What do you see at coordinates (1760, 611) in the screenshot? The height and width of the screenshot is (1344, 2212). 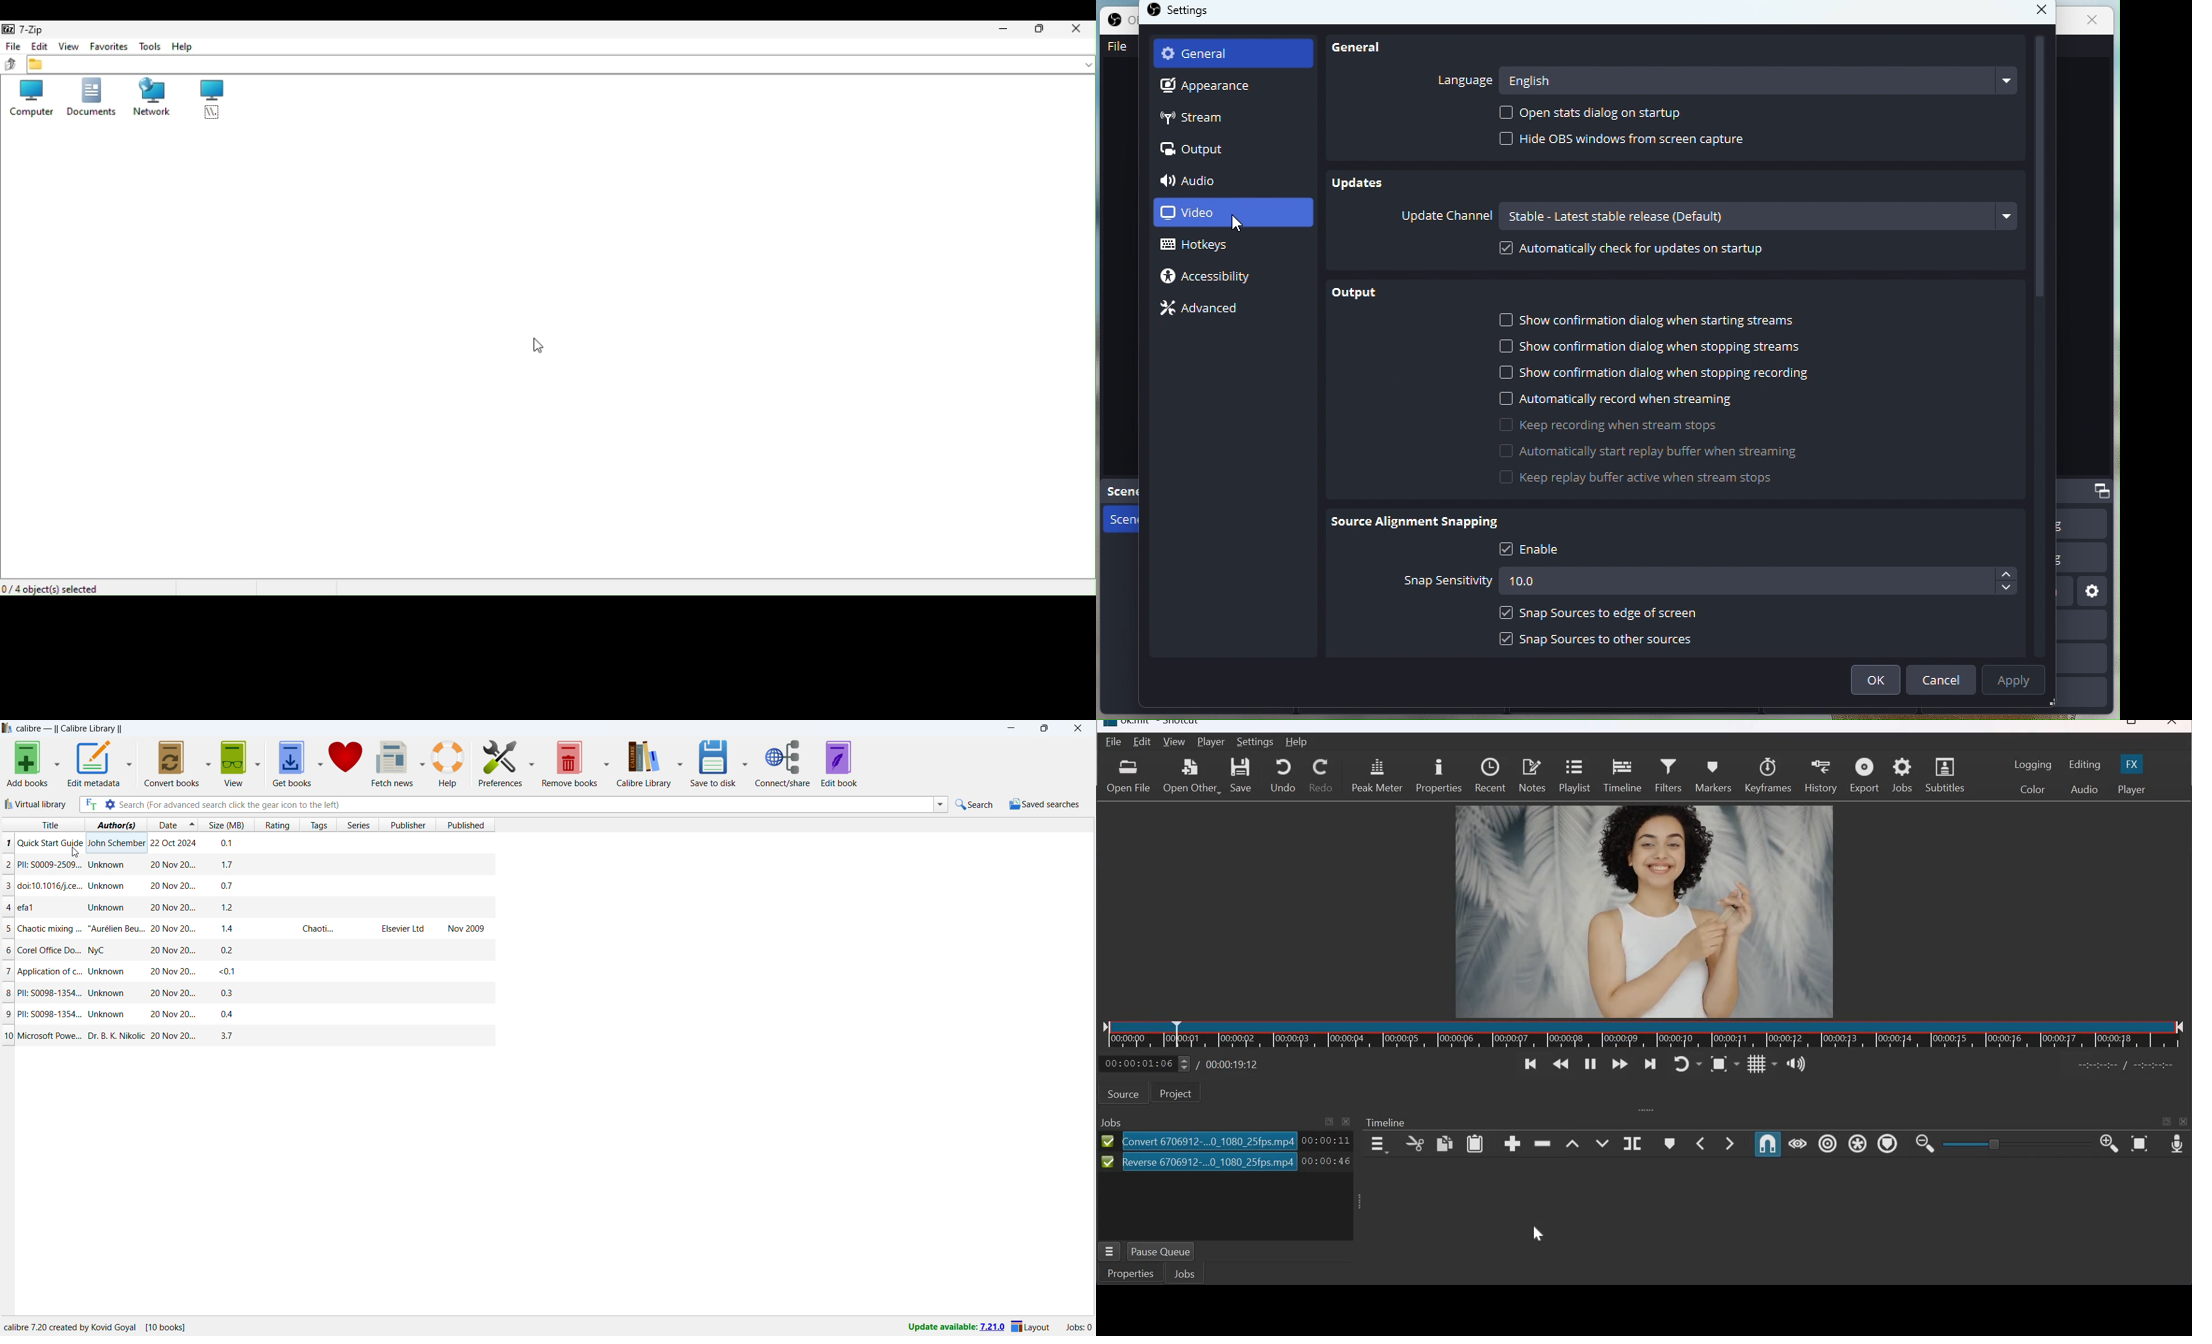 I see `snap sources to edge of screen` at bounding box center [1760, 611].